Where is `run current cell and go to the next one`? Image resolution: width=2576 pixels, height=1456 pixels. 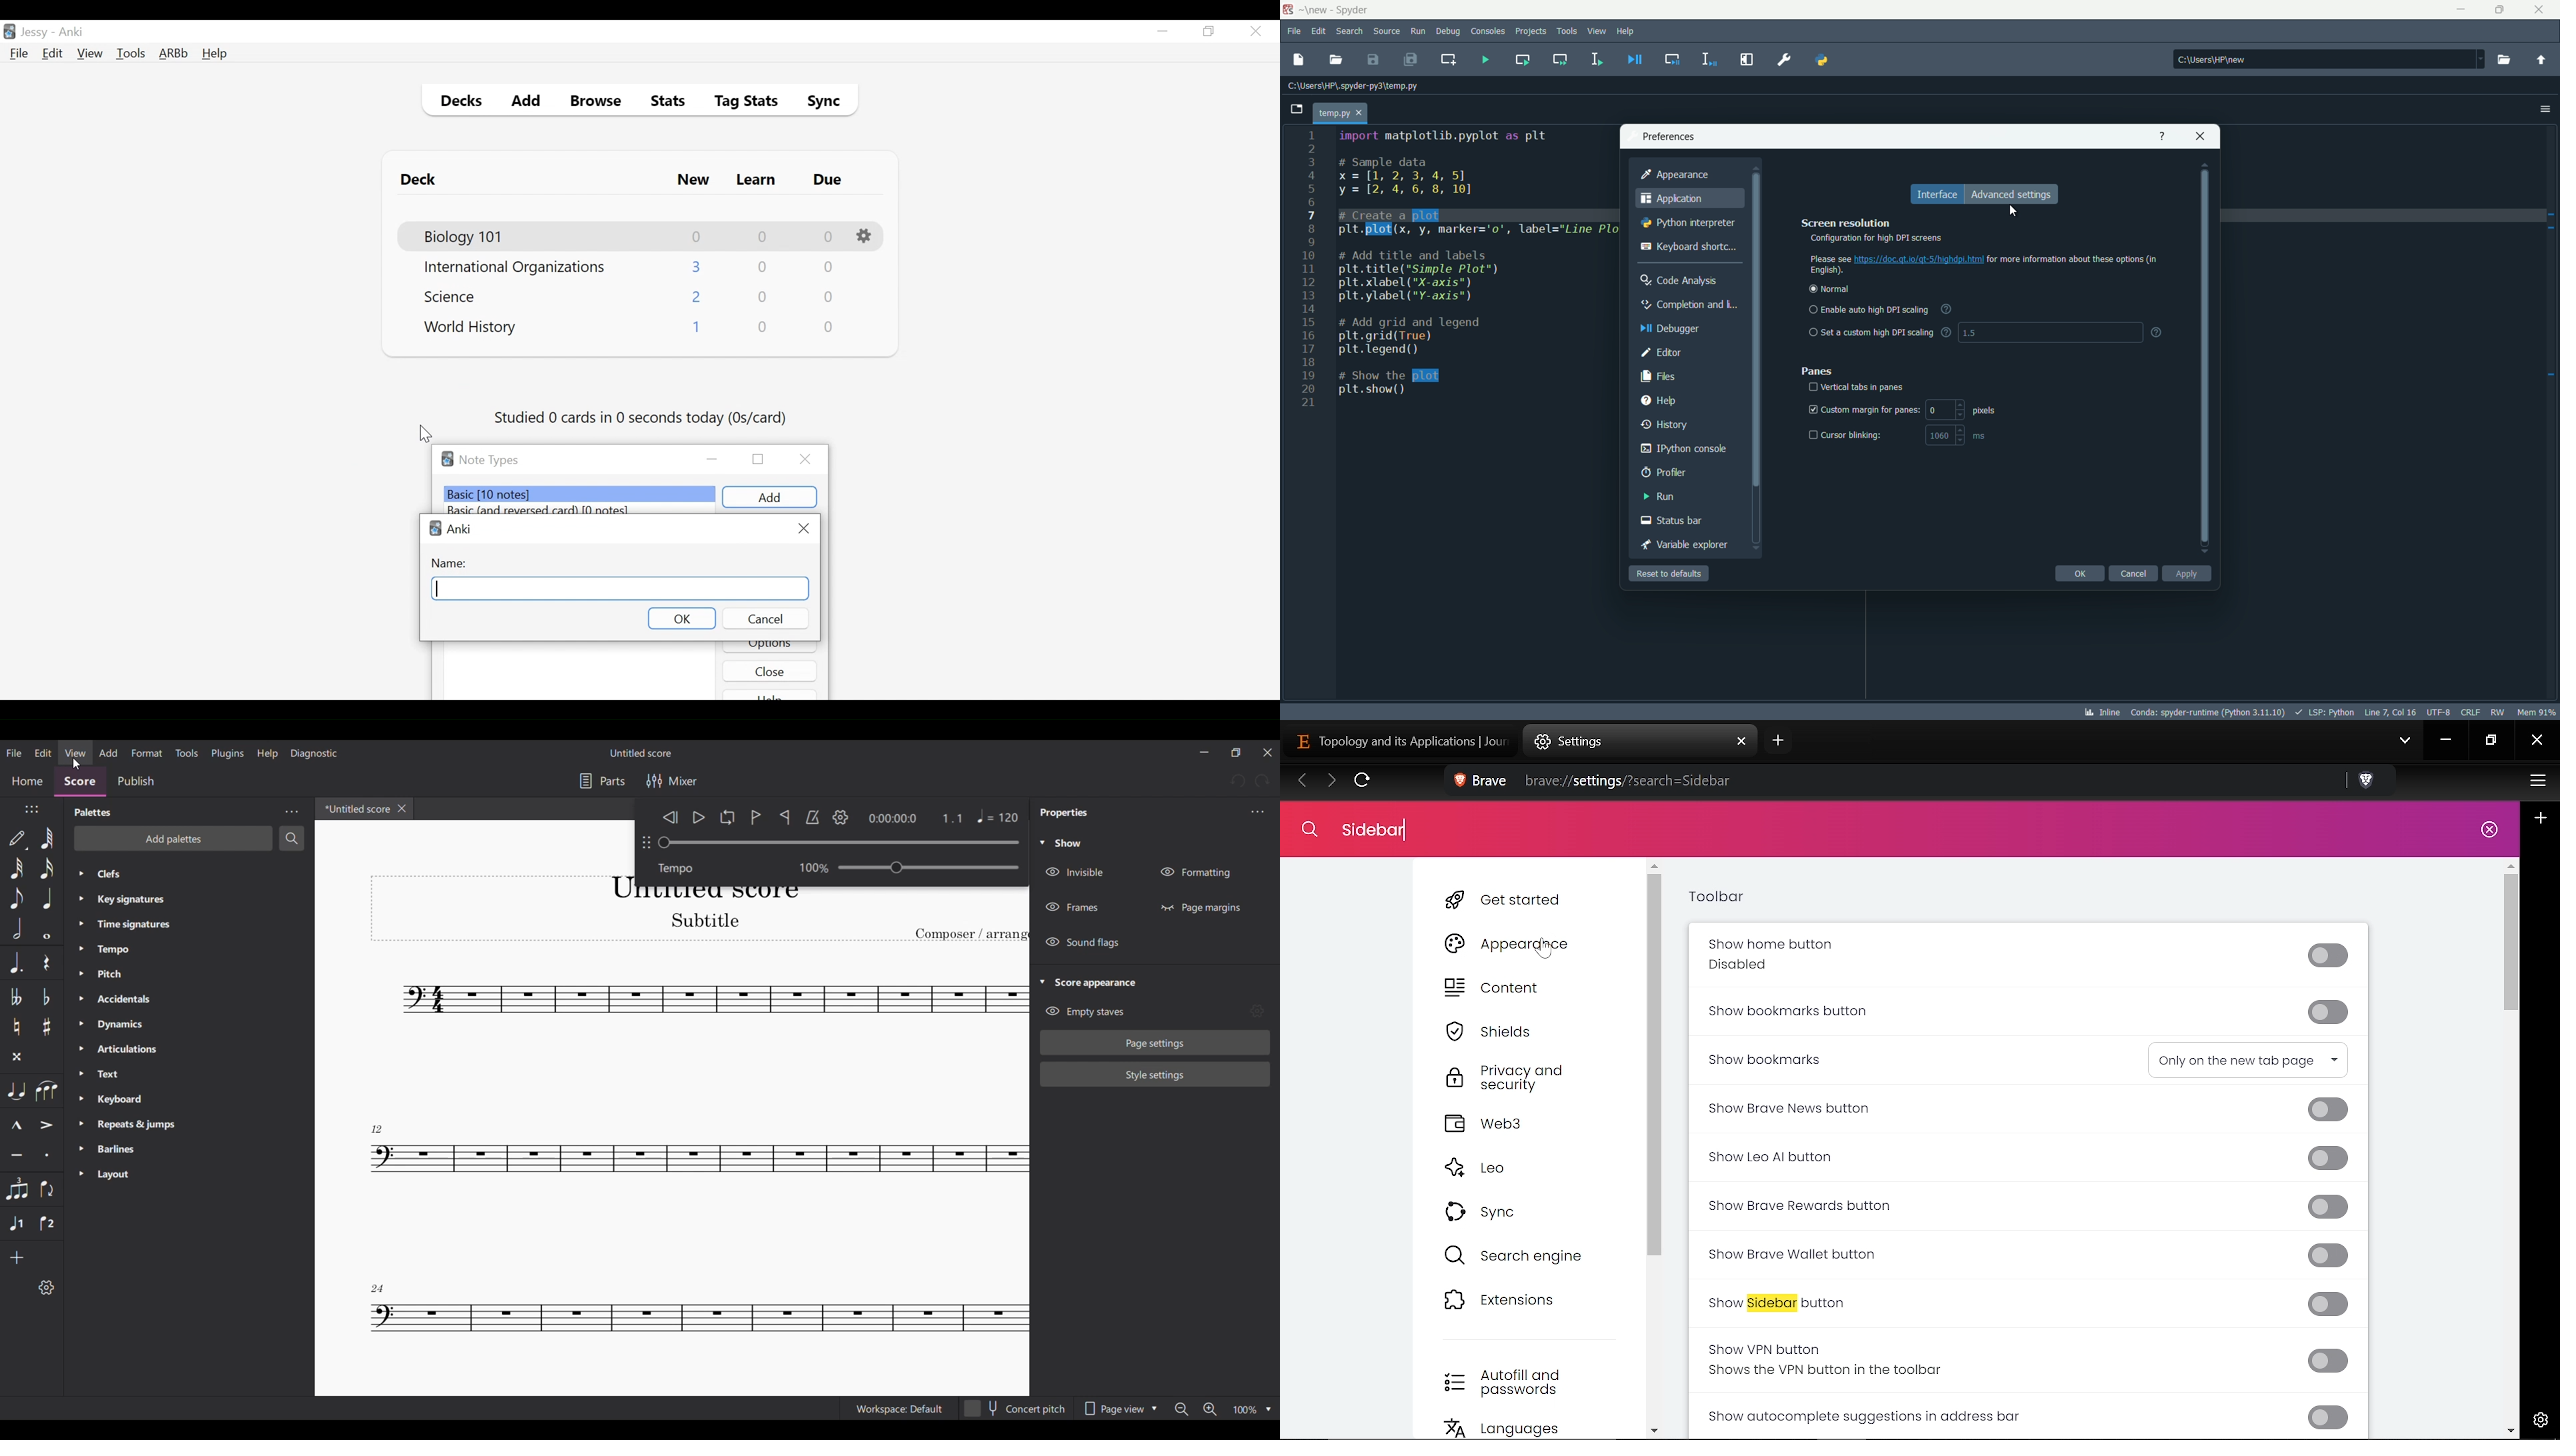
run current cell and go to the next one is located at coordinates (1561, 59).